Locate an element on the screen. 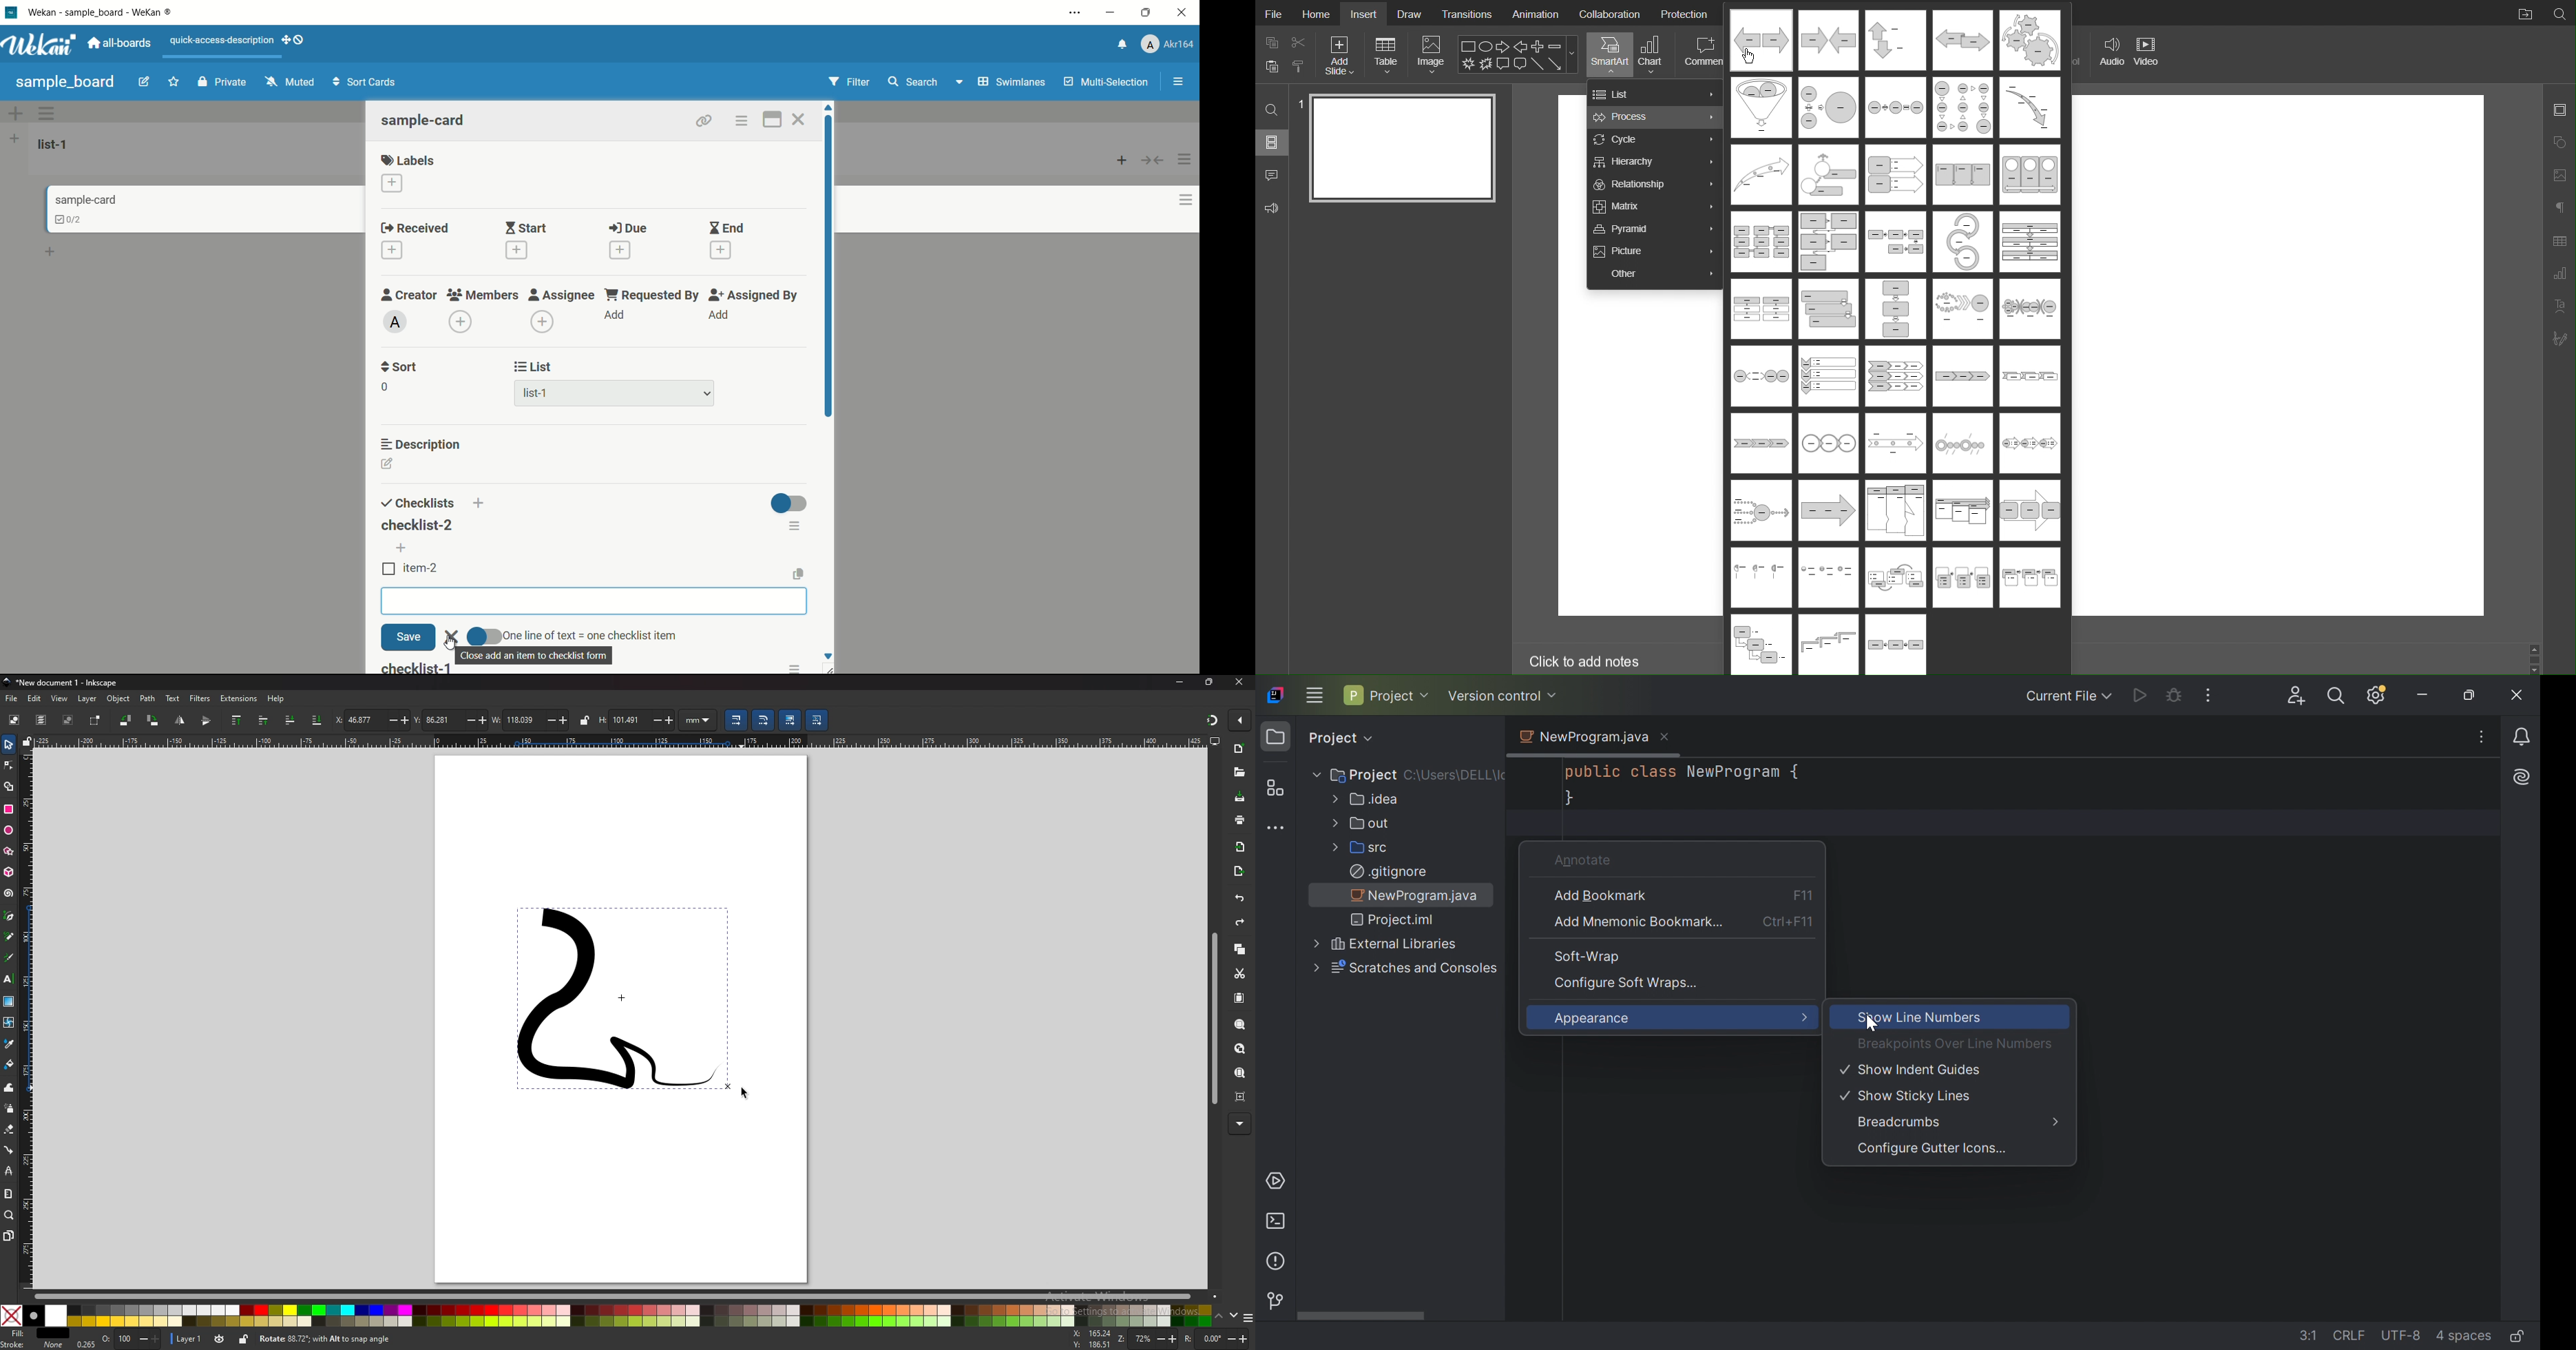 The width and height of the screenshot is (2576, 1372). height is located at coordinates (637, 719).